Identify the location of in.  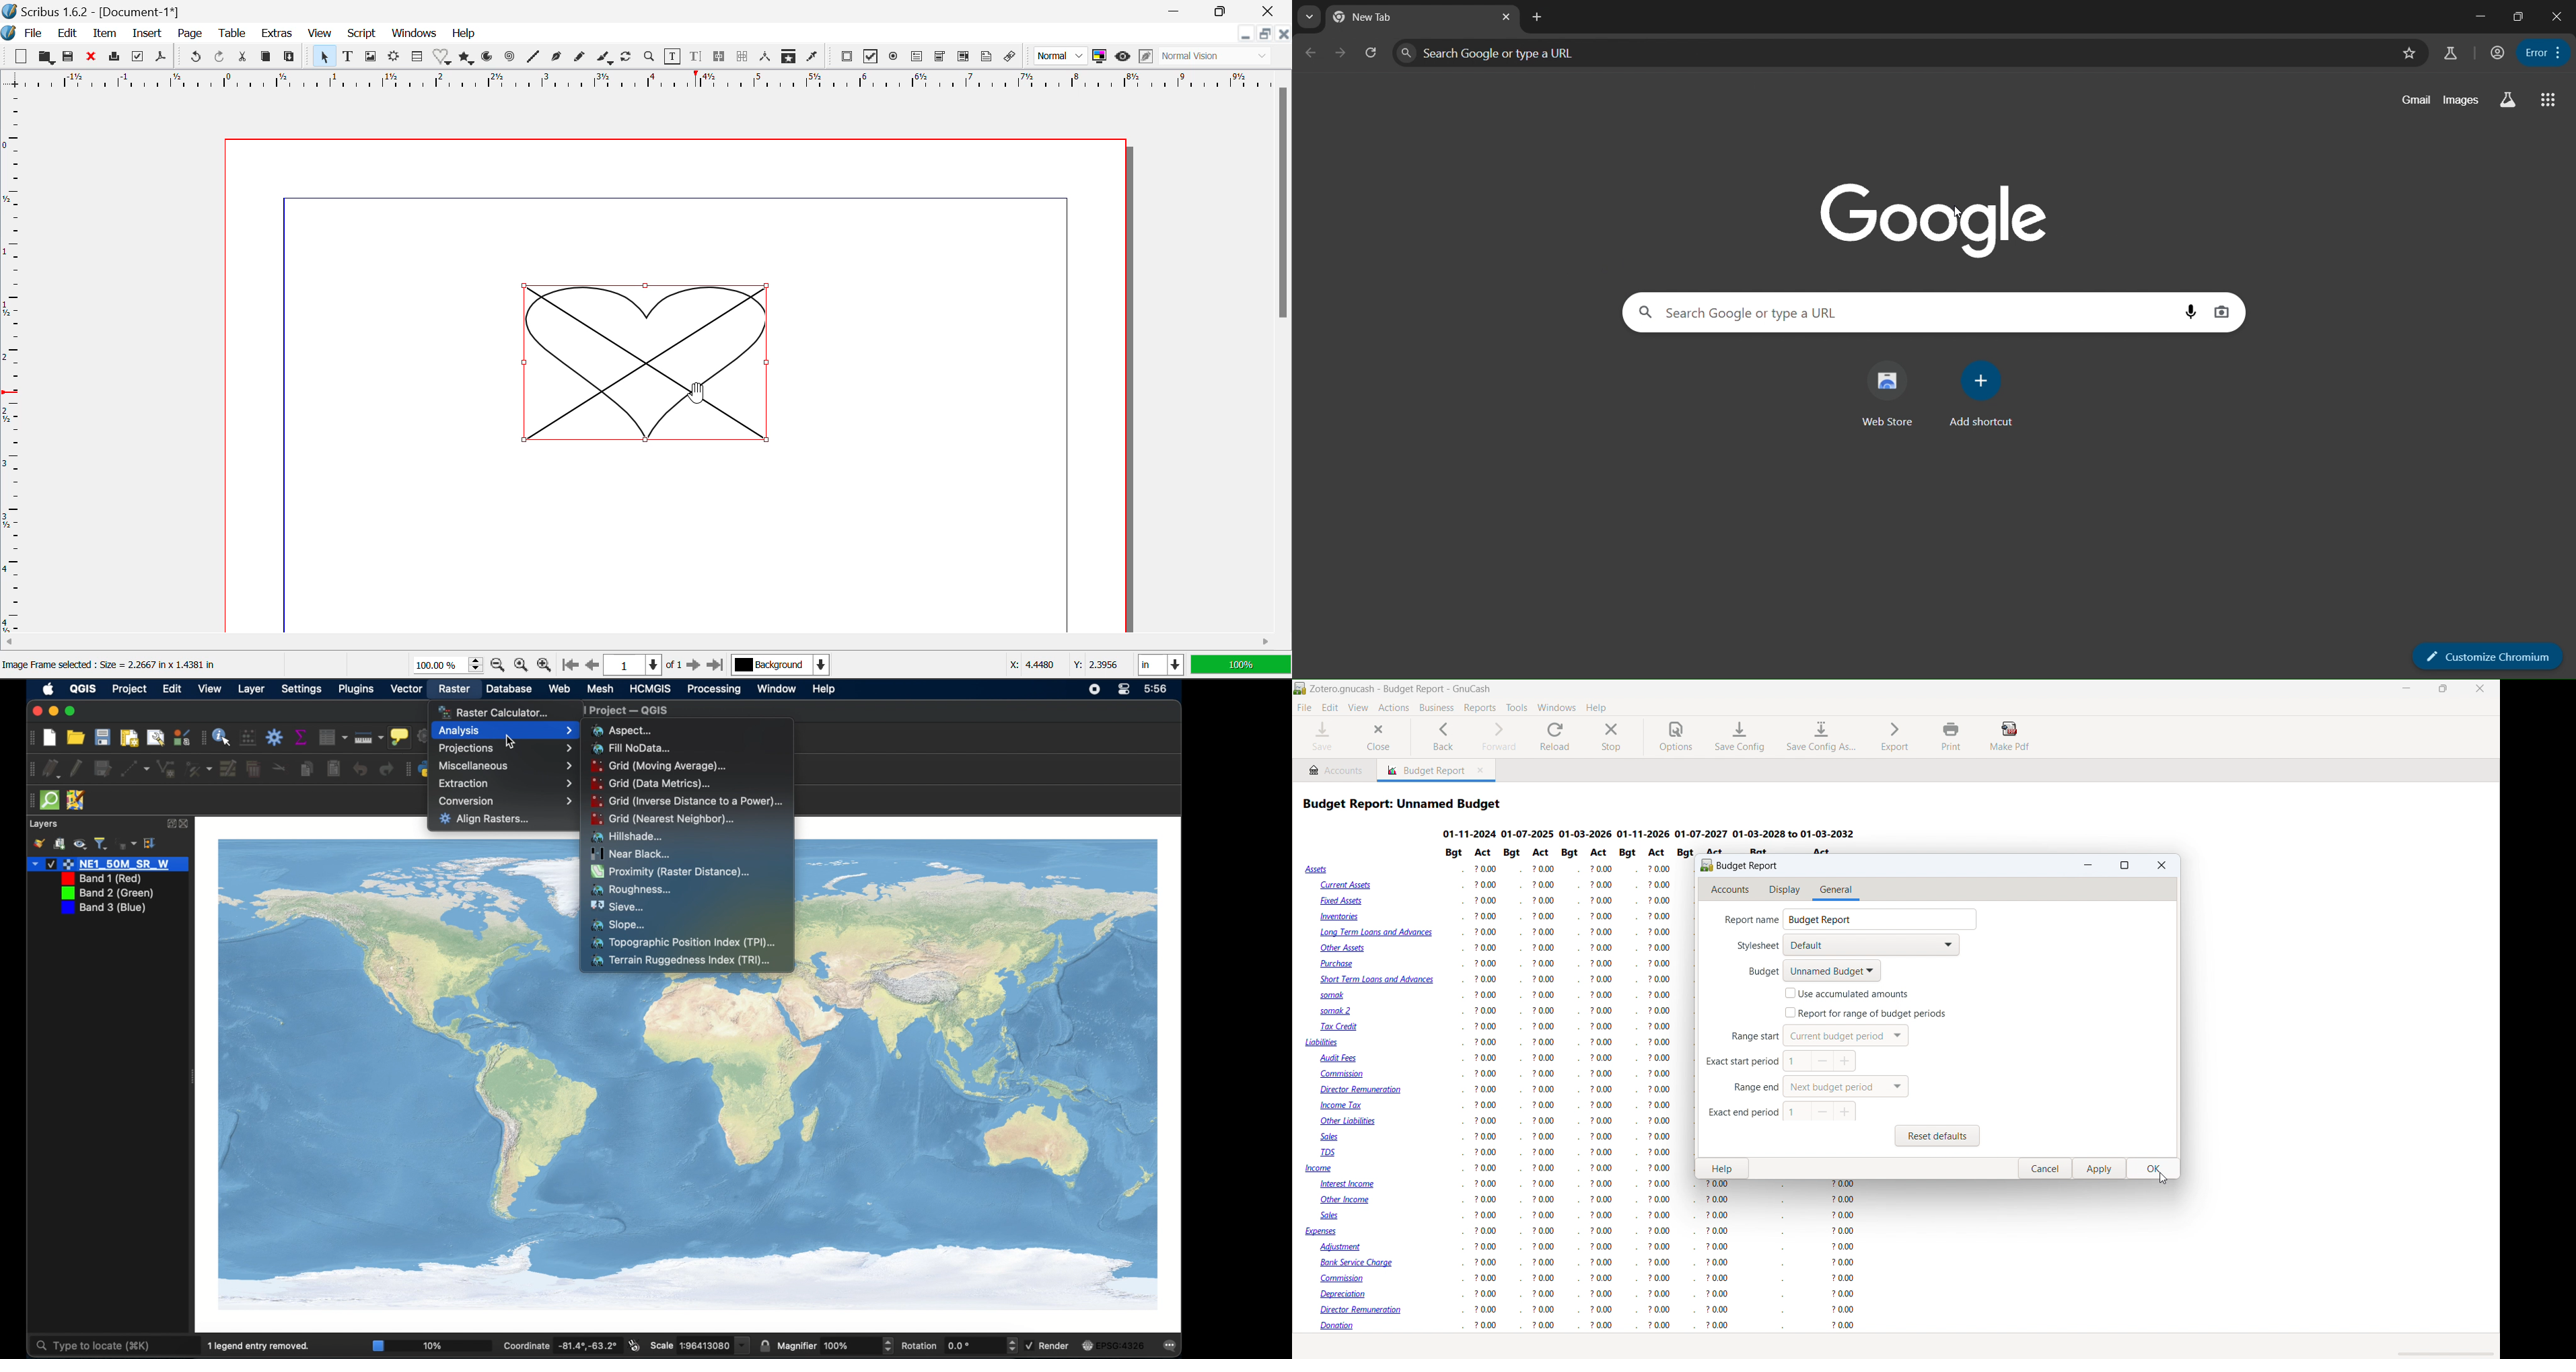
(1160, 665).